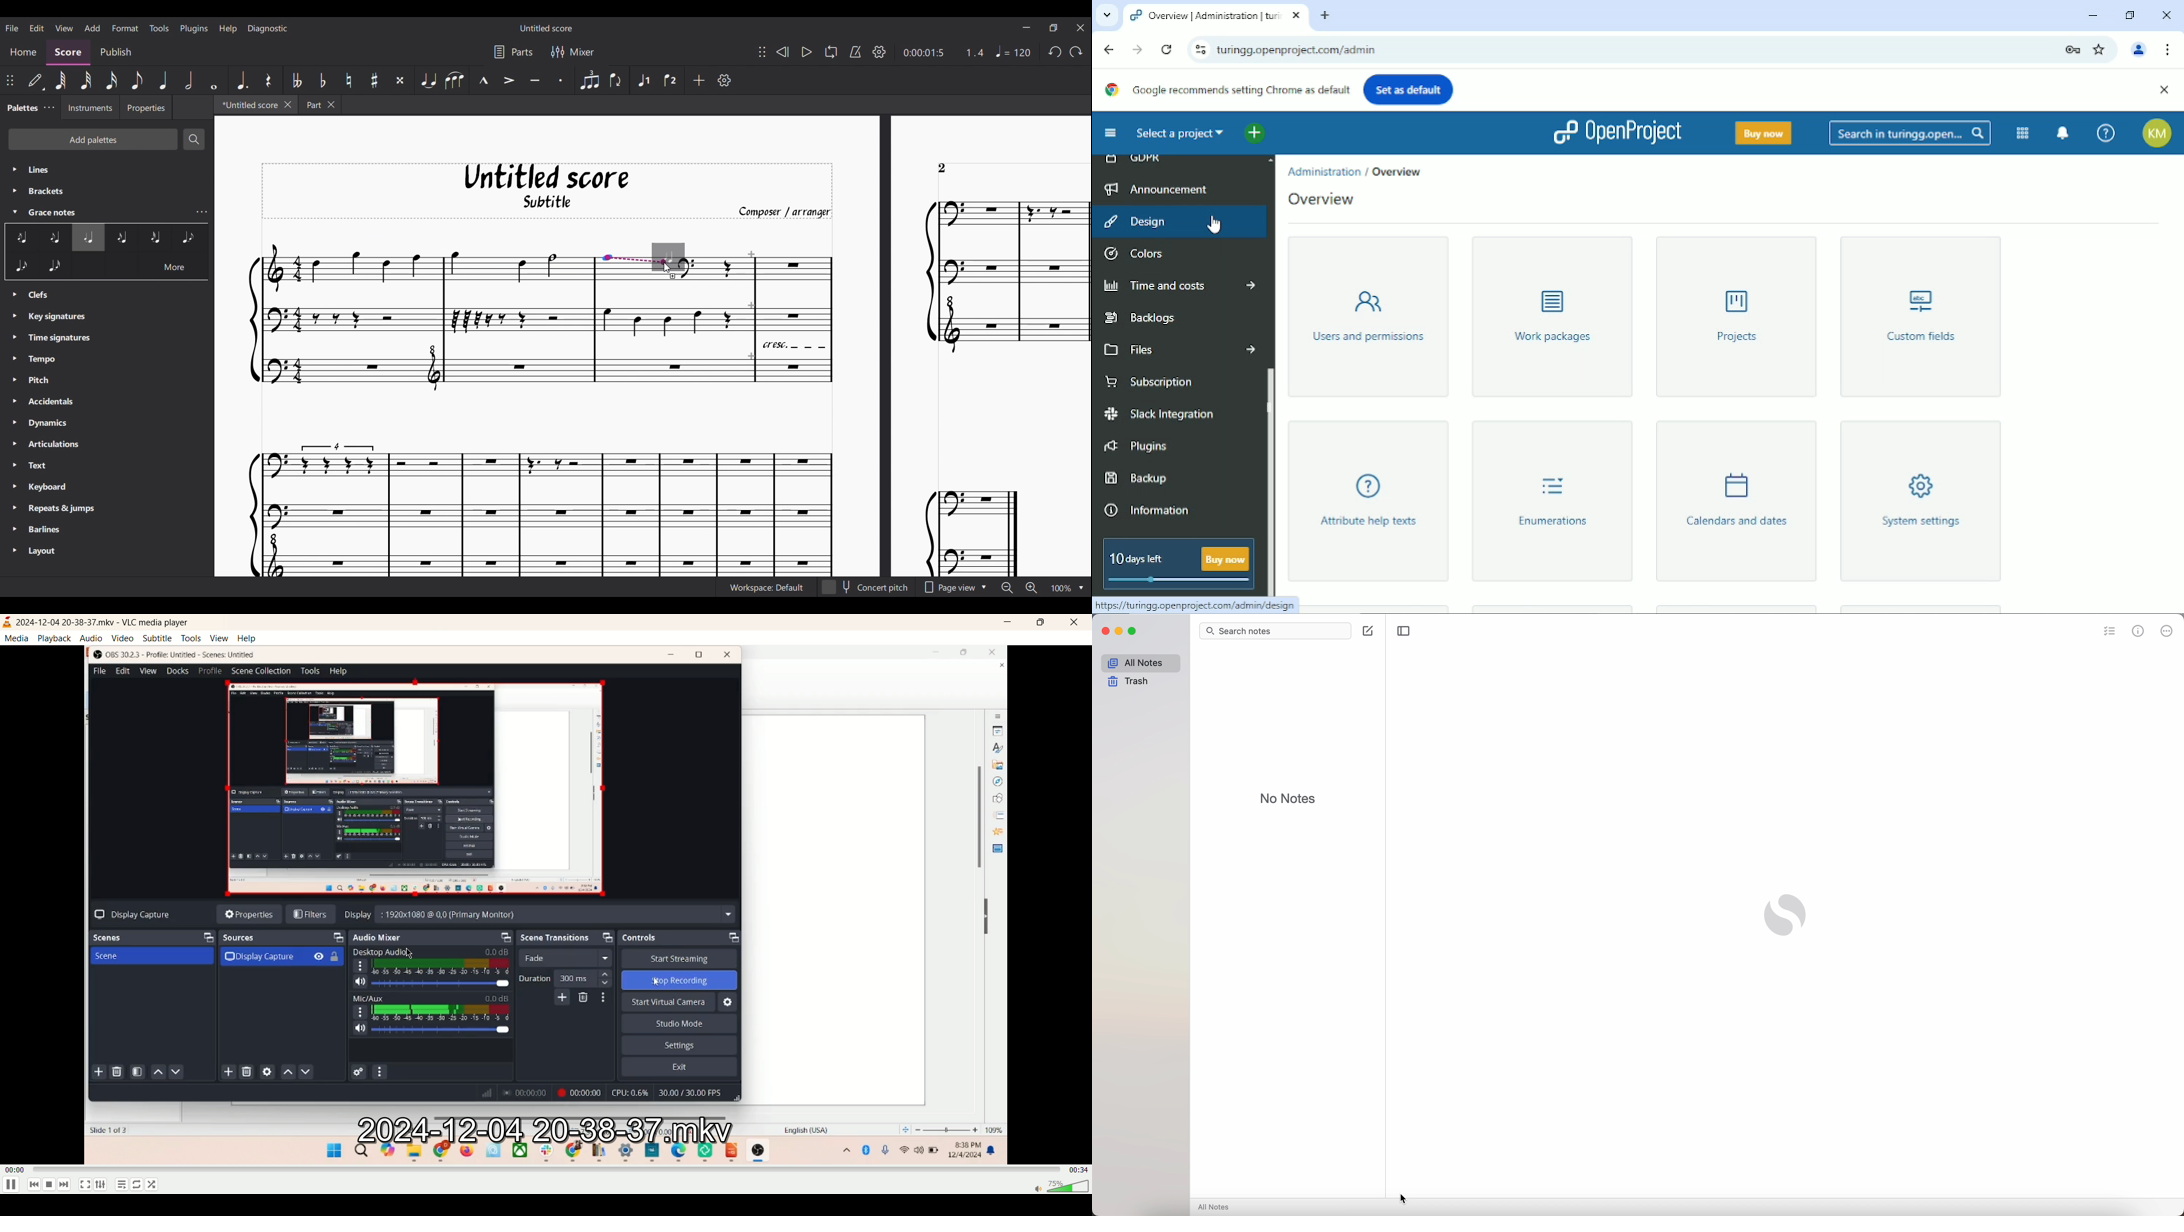  What do you see at coordinates (7, 623) in the screenshot?
I see `logo` at bounding box center [7, 623].